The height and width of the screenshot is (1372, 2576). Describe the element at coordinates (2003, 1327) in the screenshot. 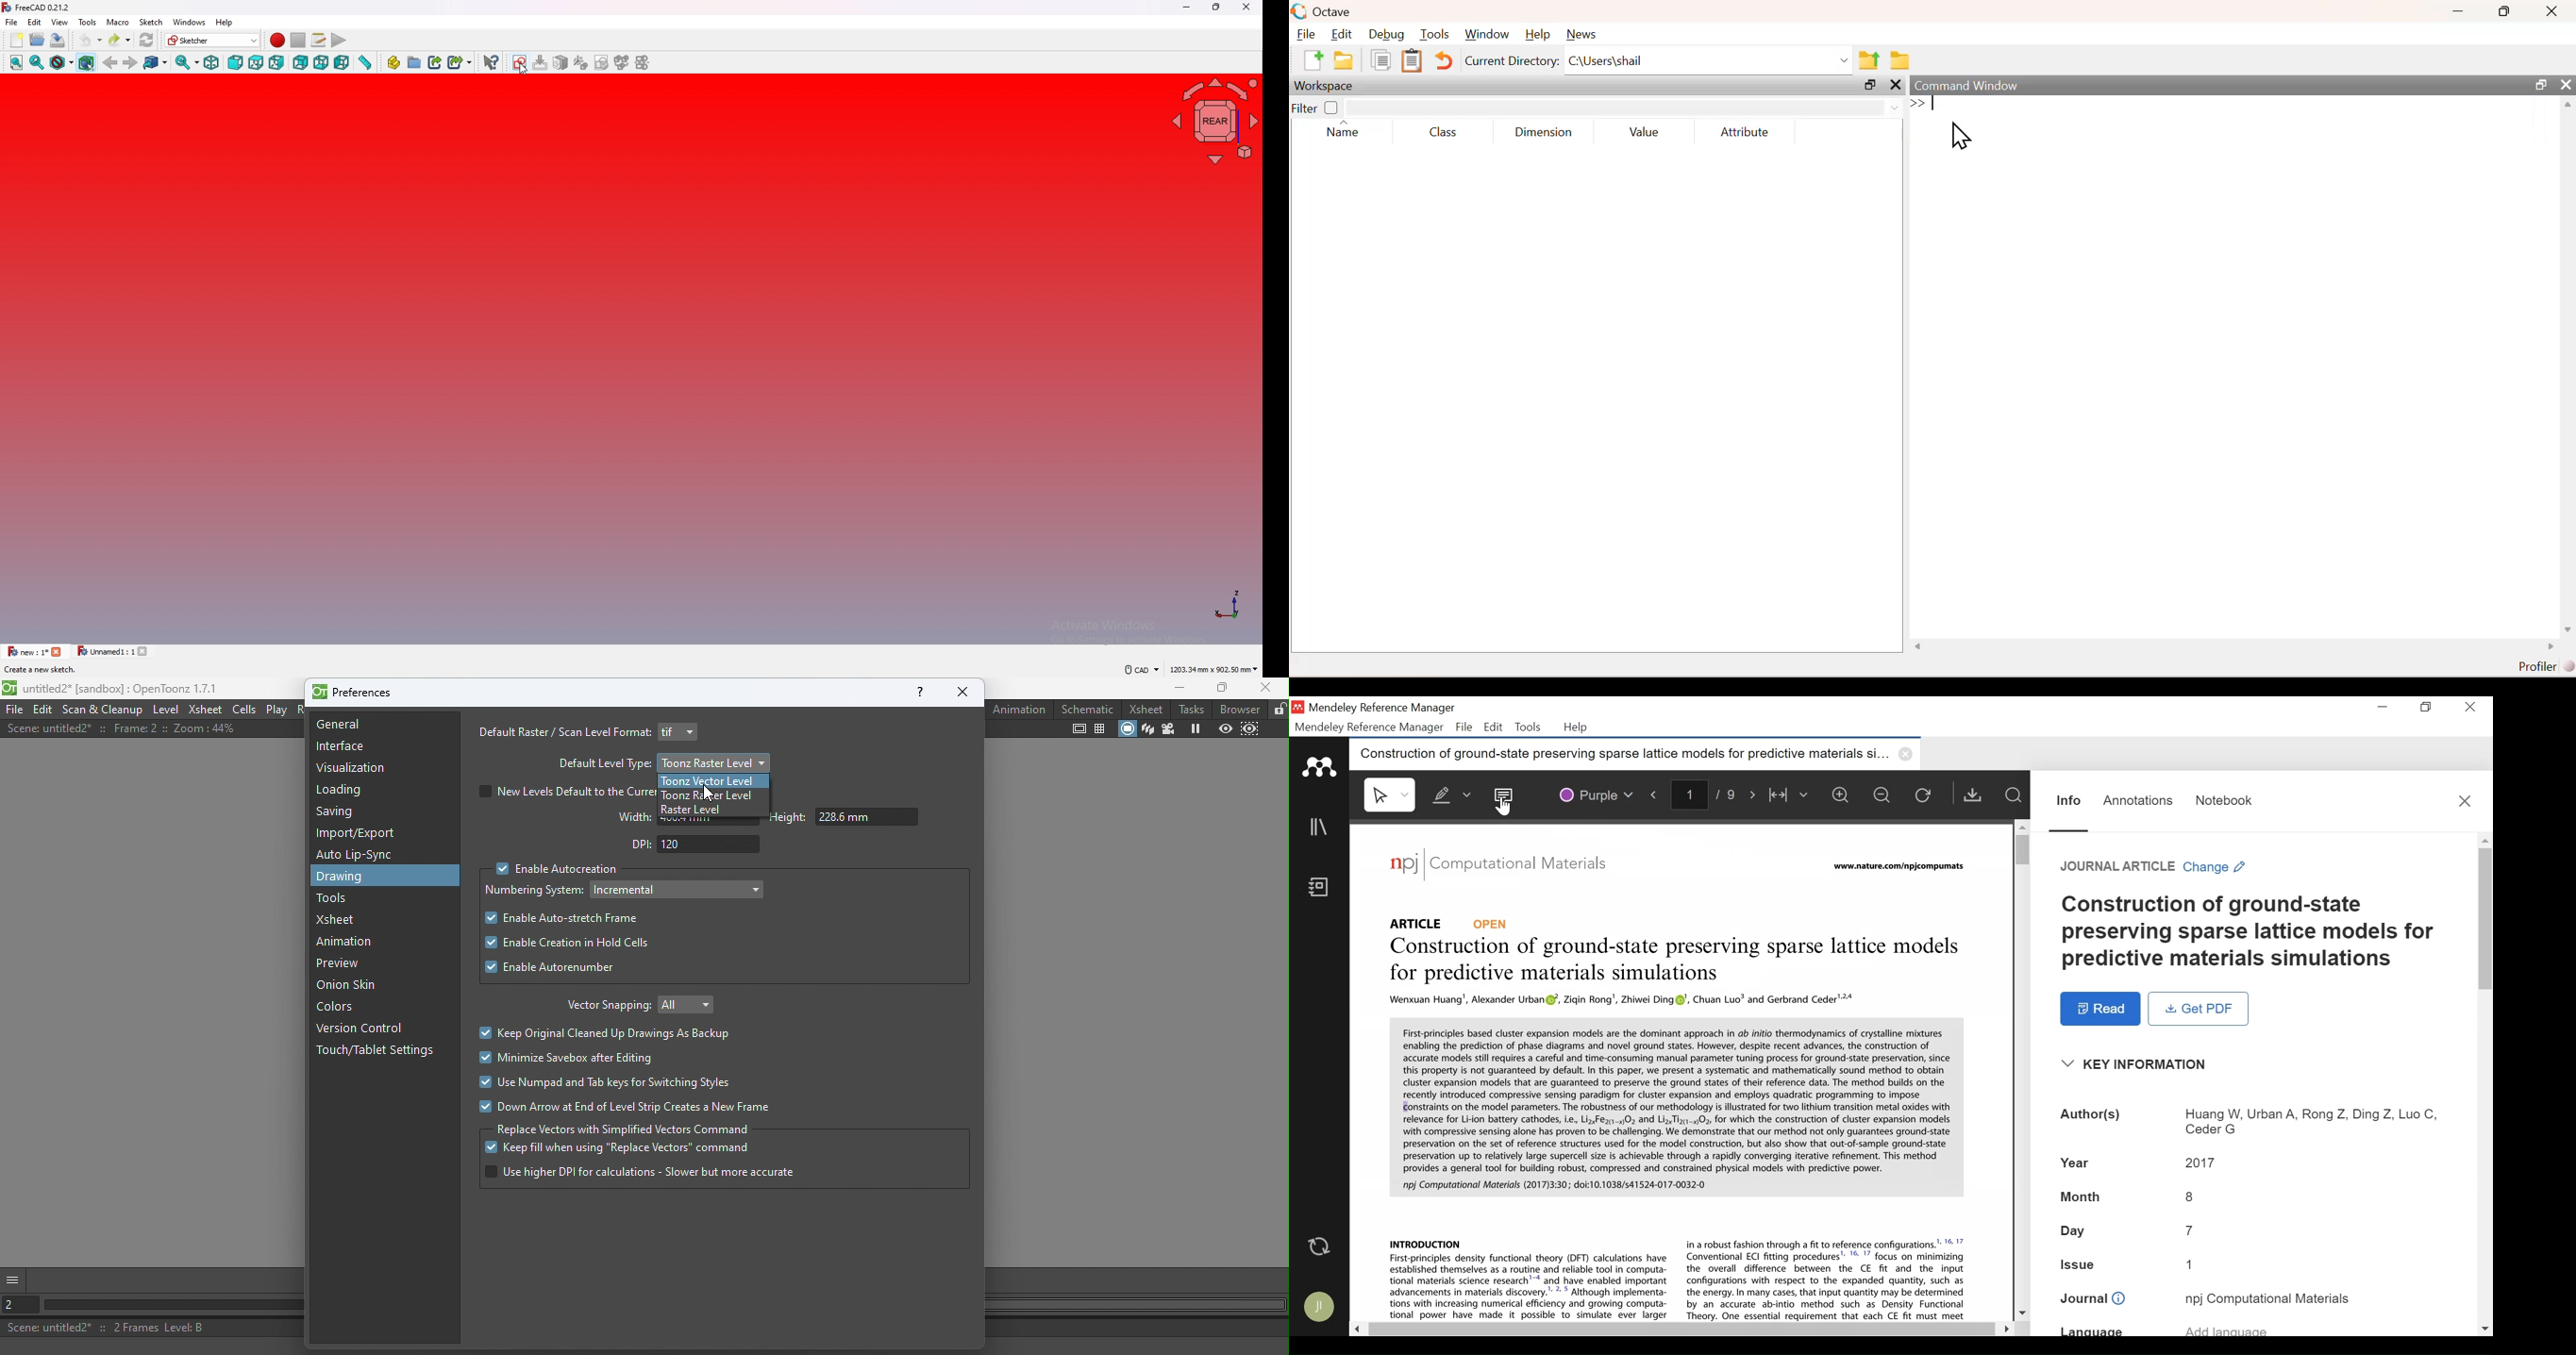

I see `Scroll Right` at that location.